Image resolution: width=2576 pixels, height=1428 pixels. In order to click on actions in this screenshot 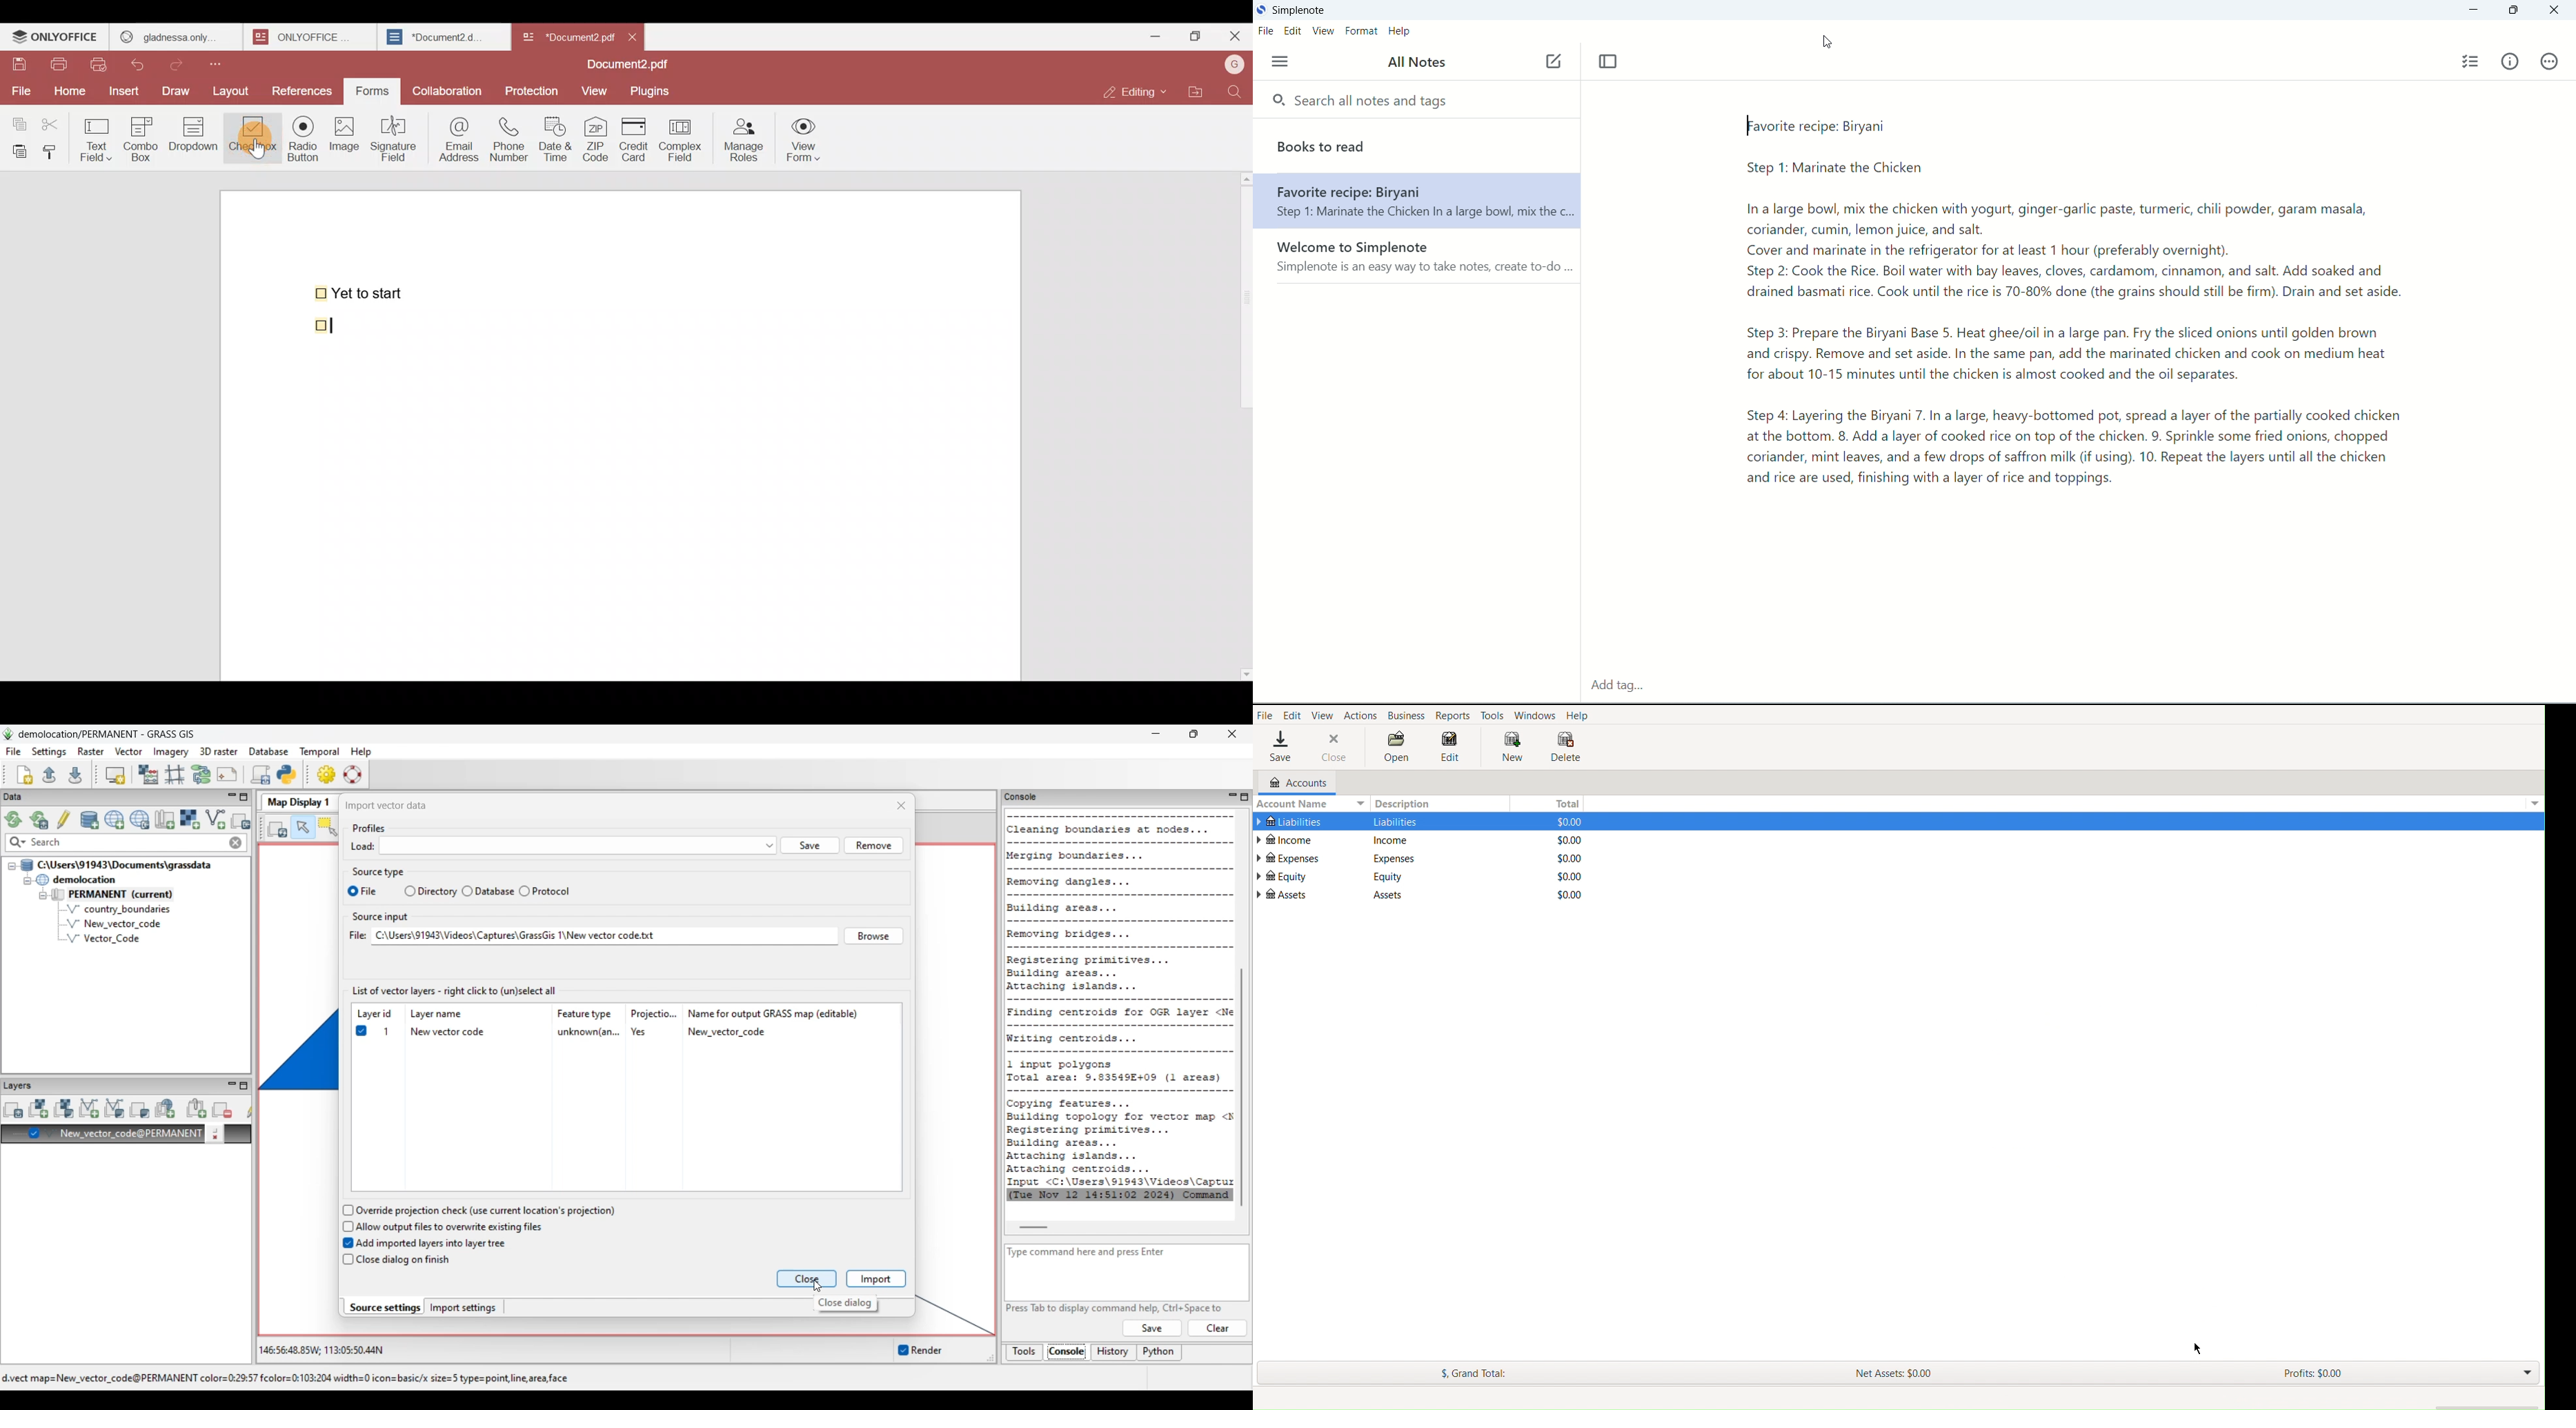, I will do `click(2549, 61)`.